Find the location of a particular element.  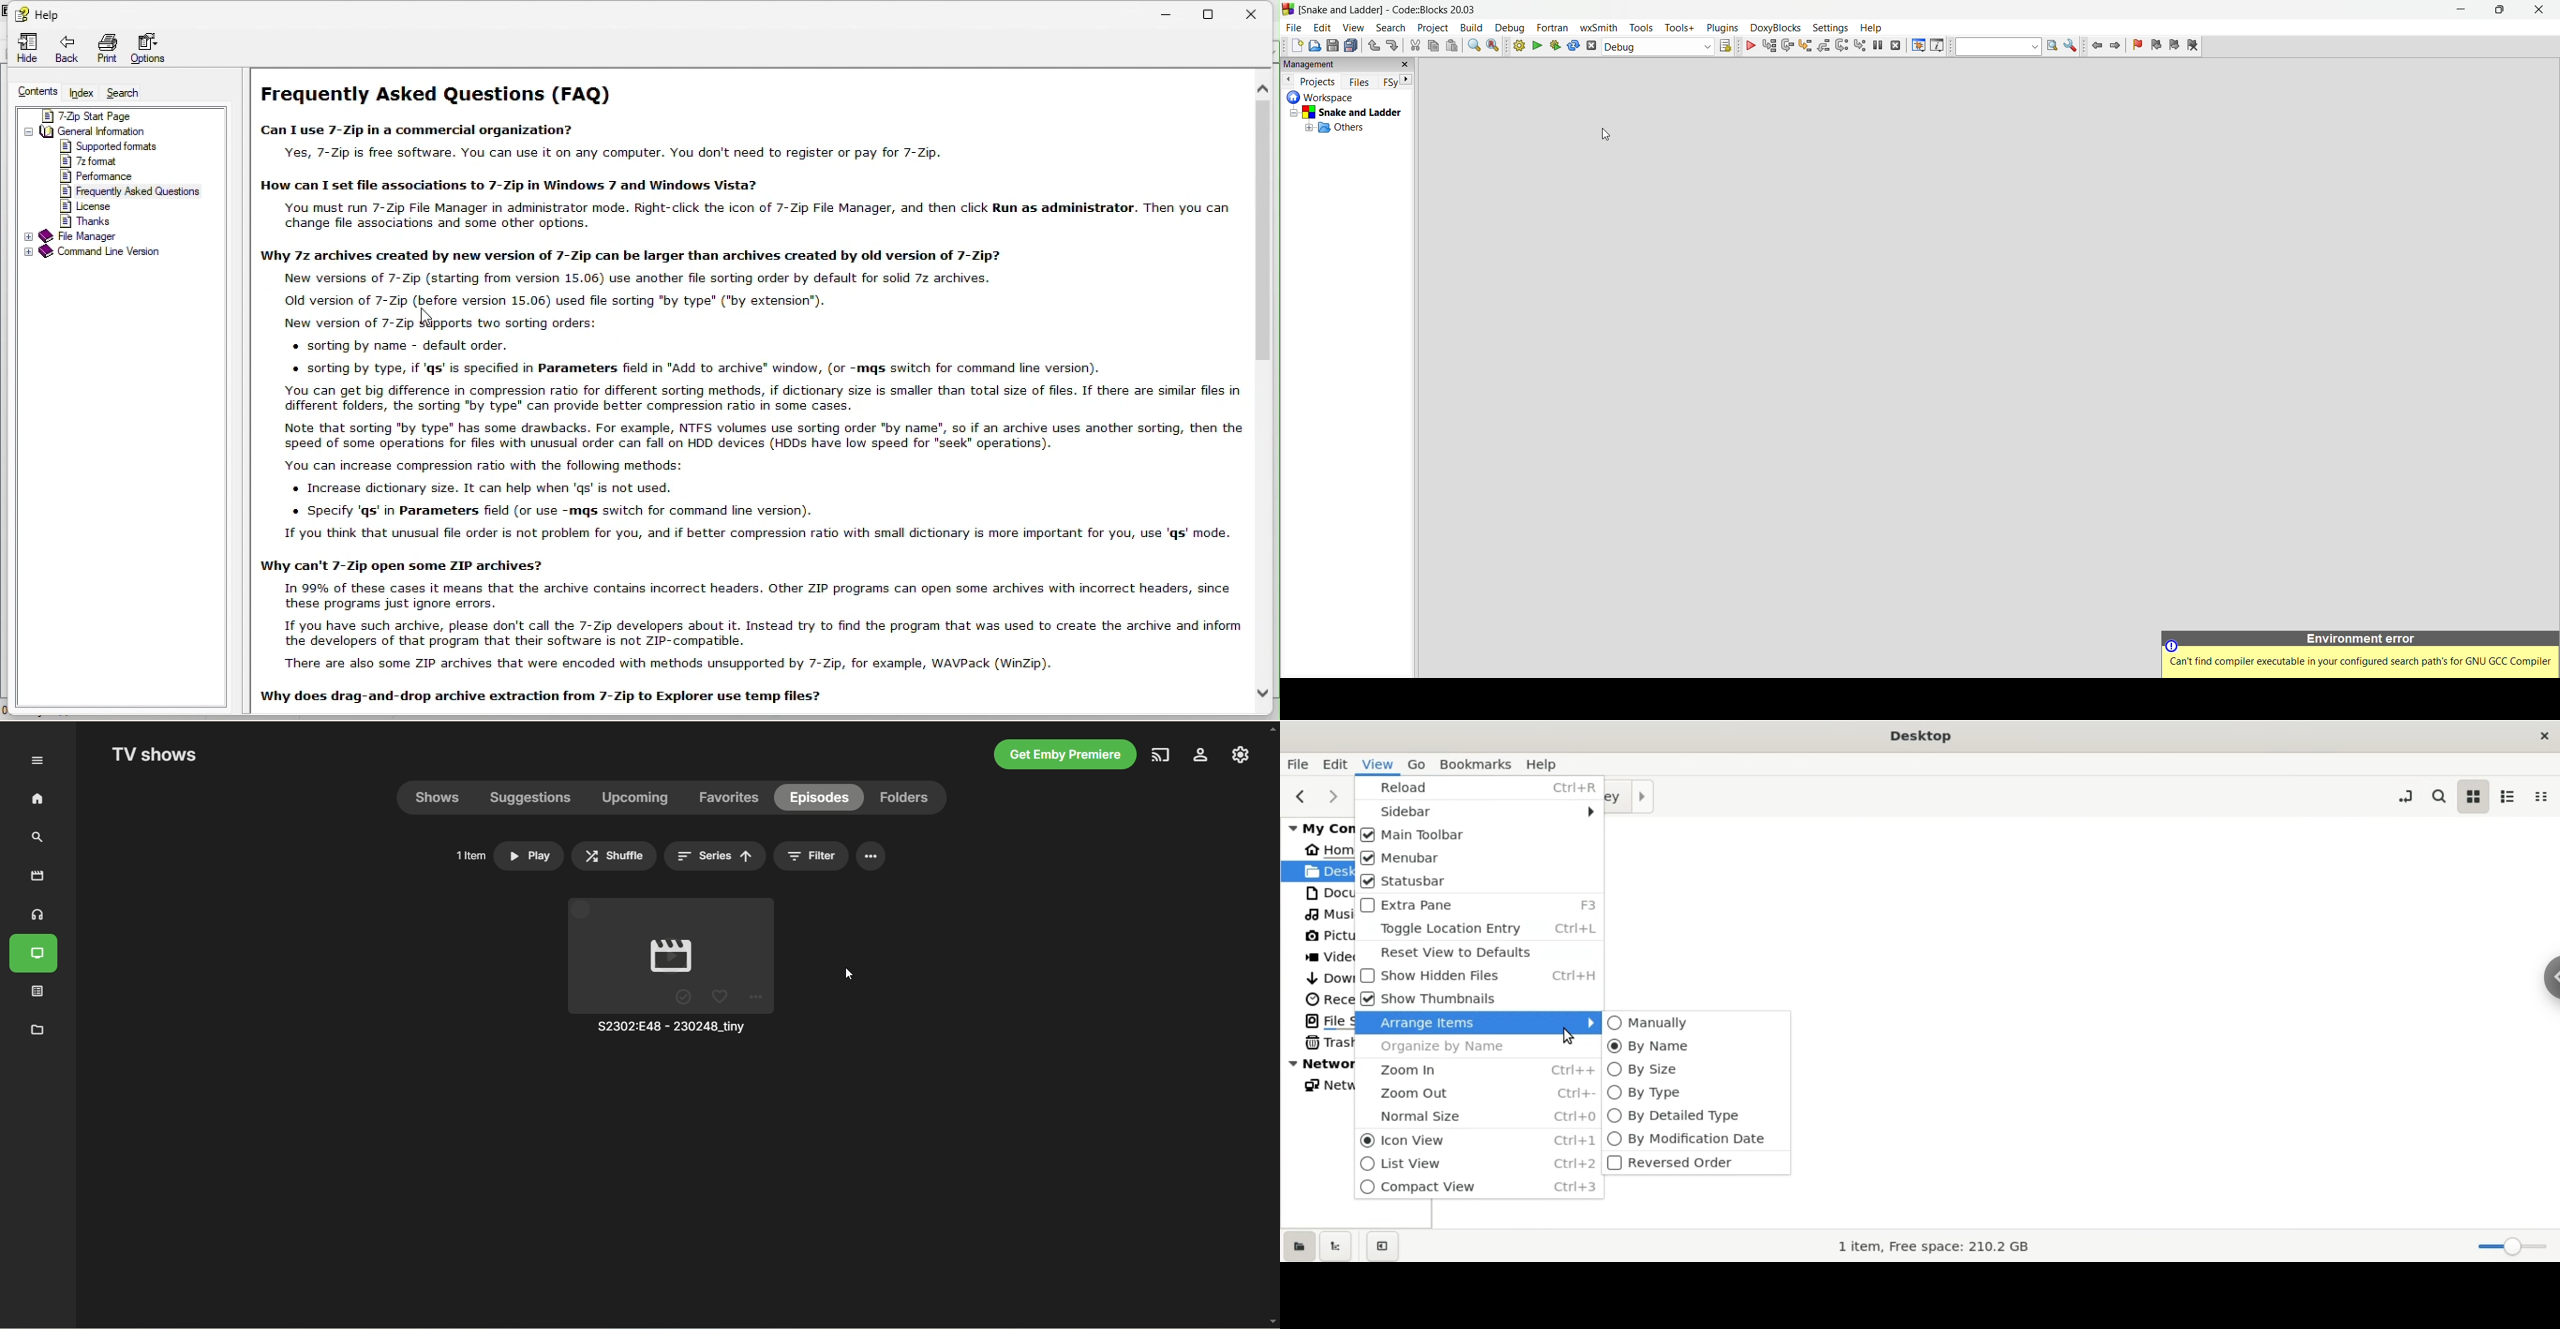

tools is located at coordinates (1642, 27).